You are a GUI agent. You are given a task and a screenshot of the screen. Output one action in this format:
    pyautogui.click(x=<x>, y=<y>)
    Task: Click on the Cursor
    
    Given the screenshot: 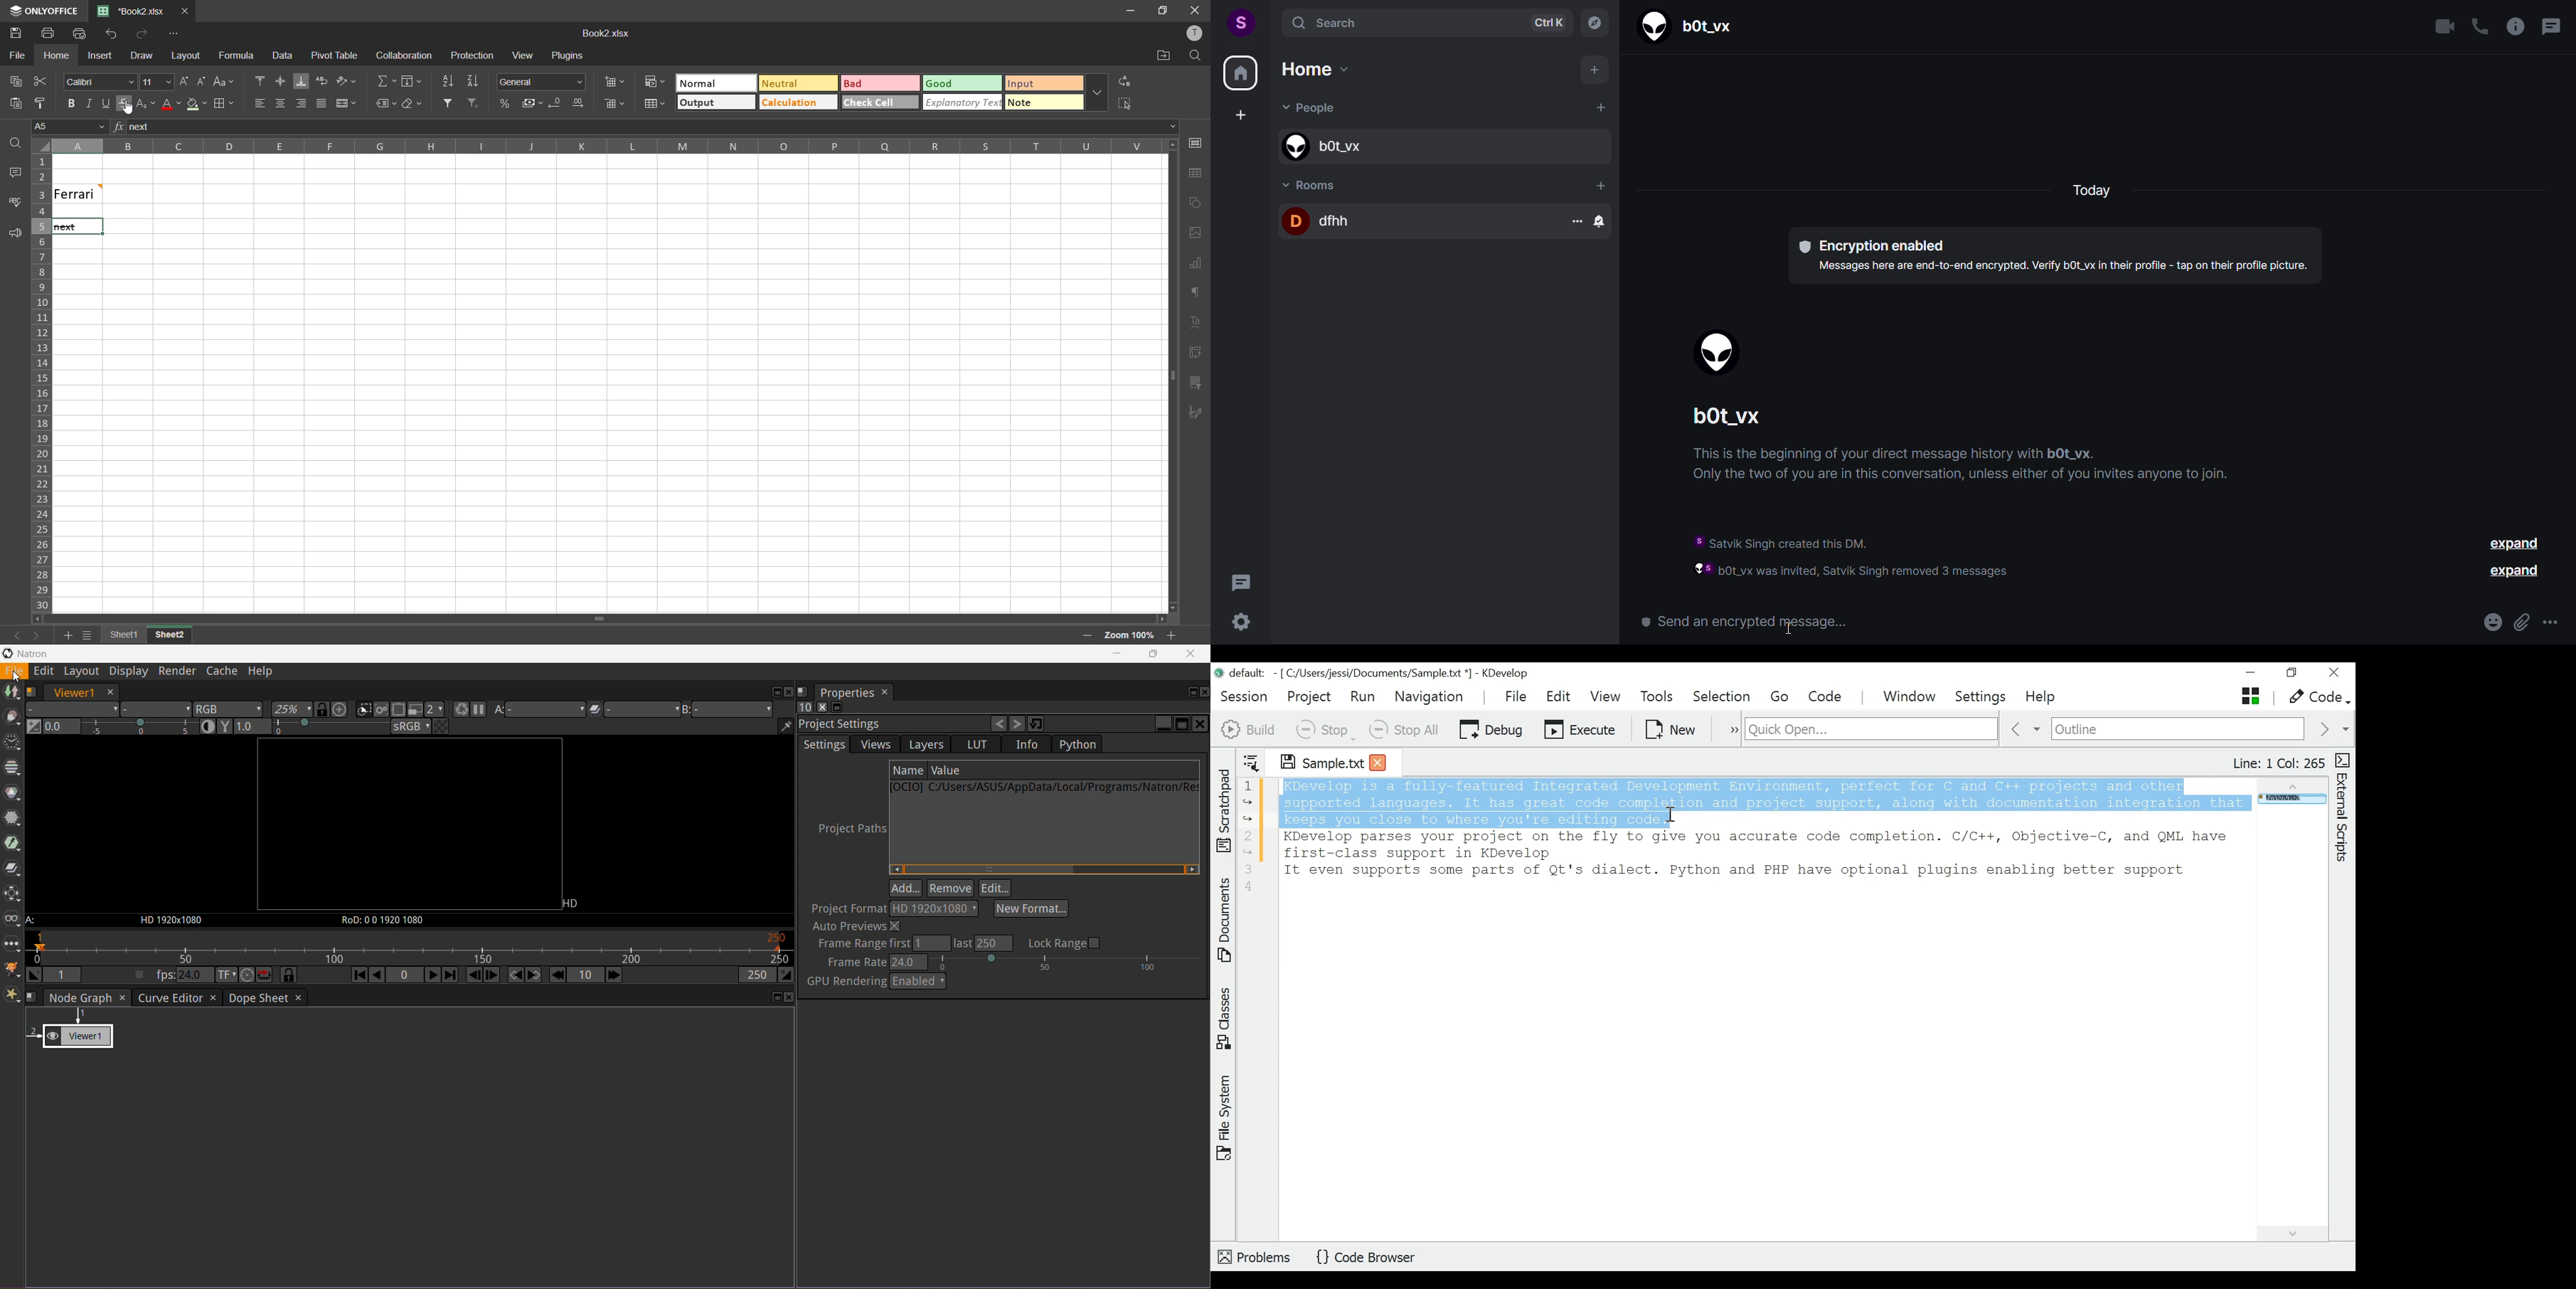 What is the action you would take?
    pyautogui.click(x=128, y=112)
    